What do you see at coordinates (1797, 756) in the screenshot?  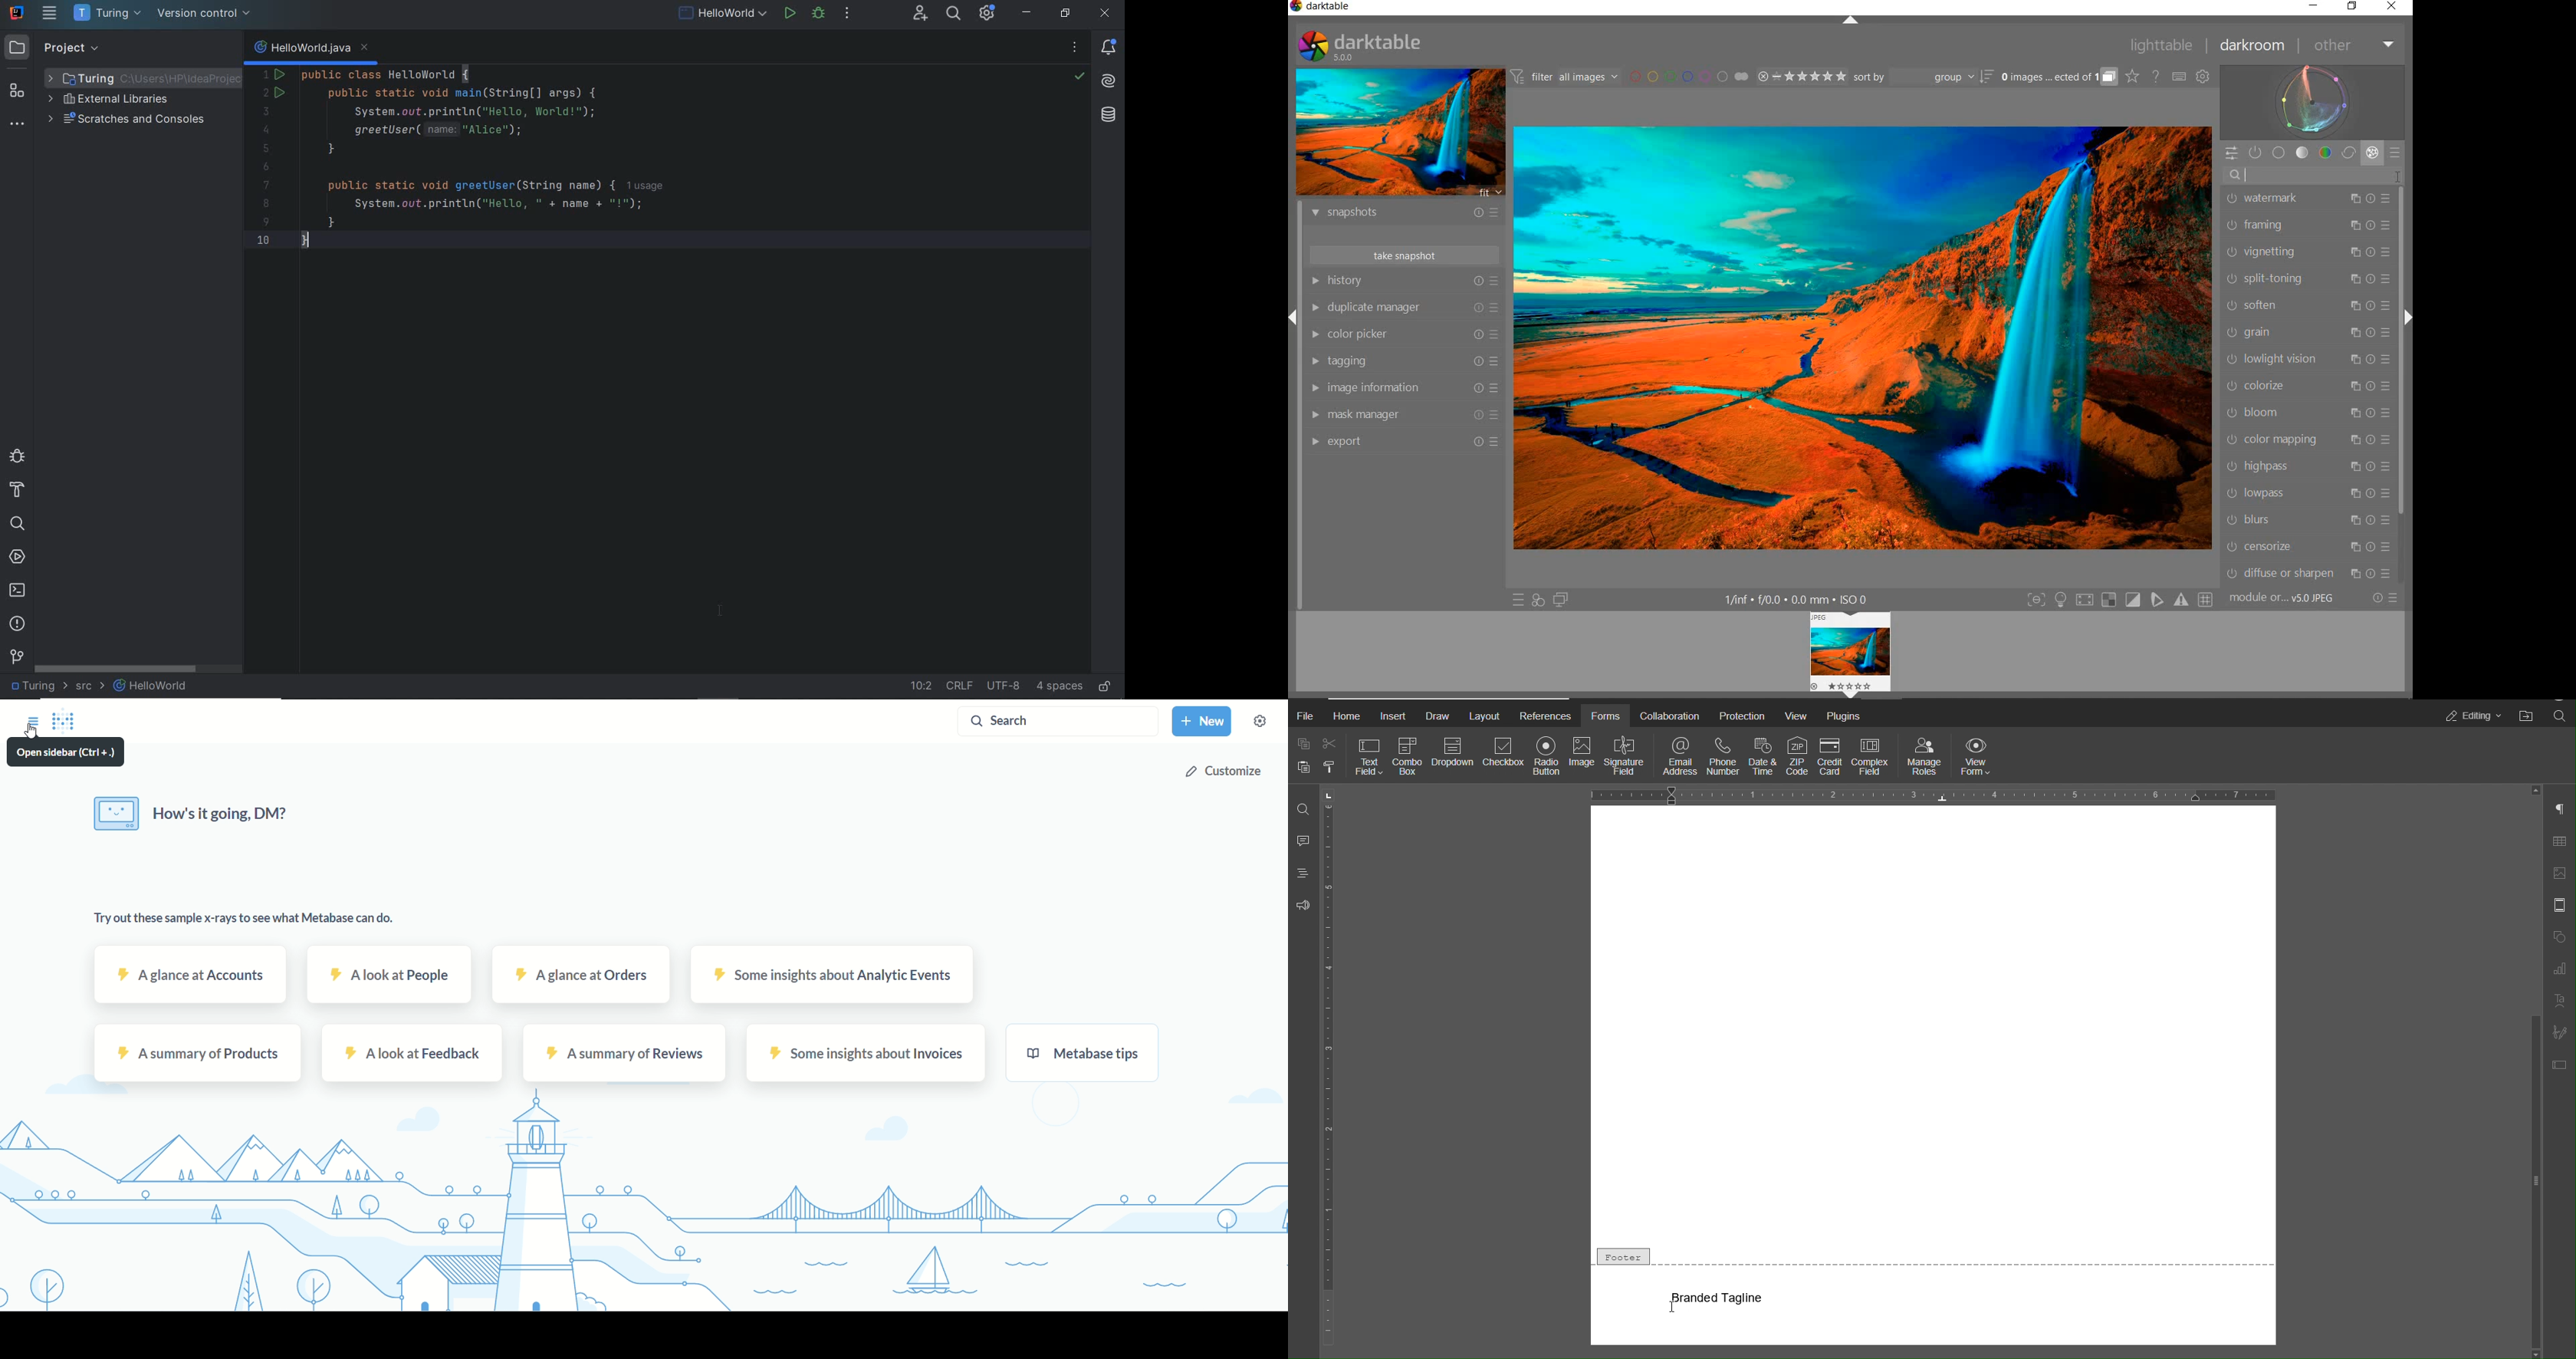 I see `ZIP Code` at bounding box center [1797, 756].